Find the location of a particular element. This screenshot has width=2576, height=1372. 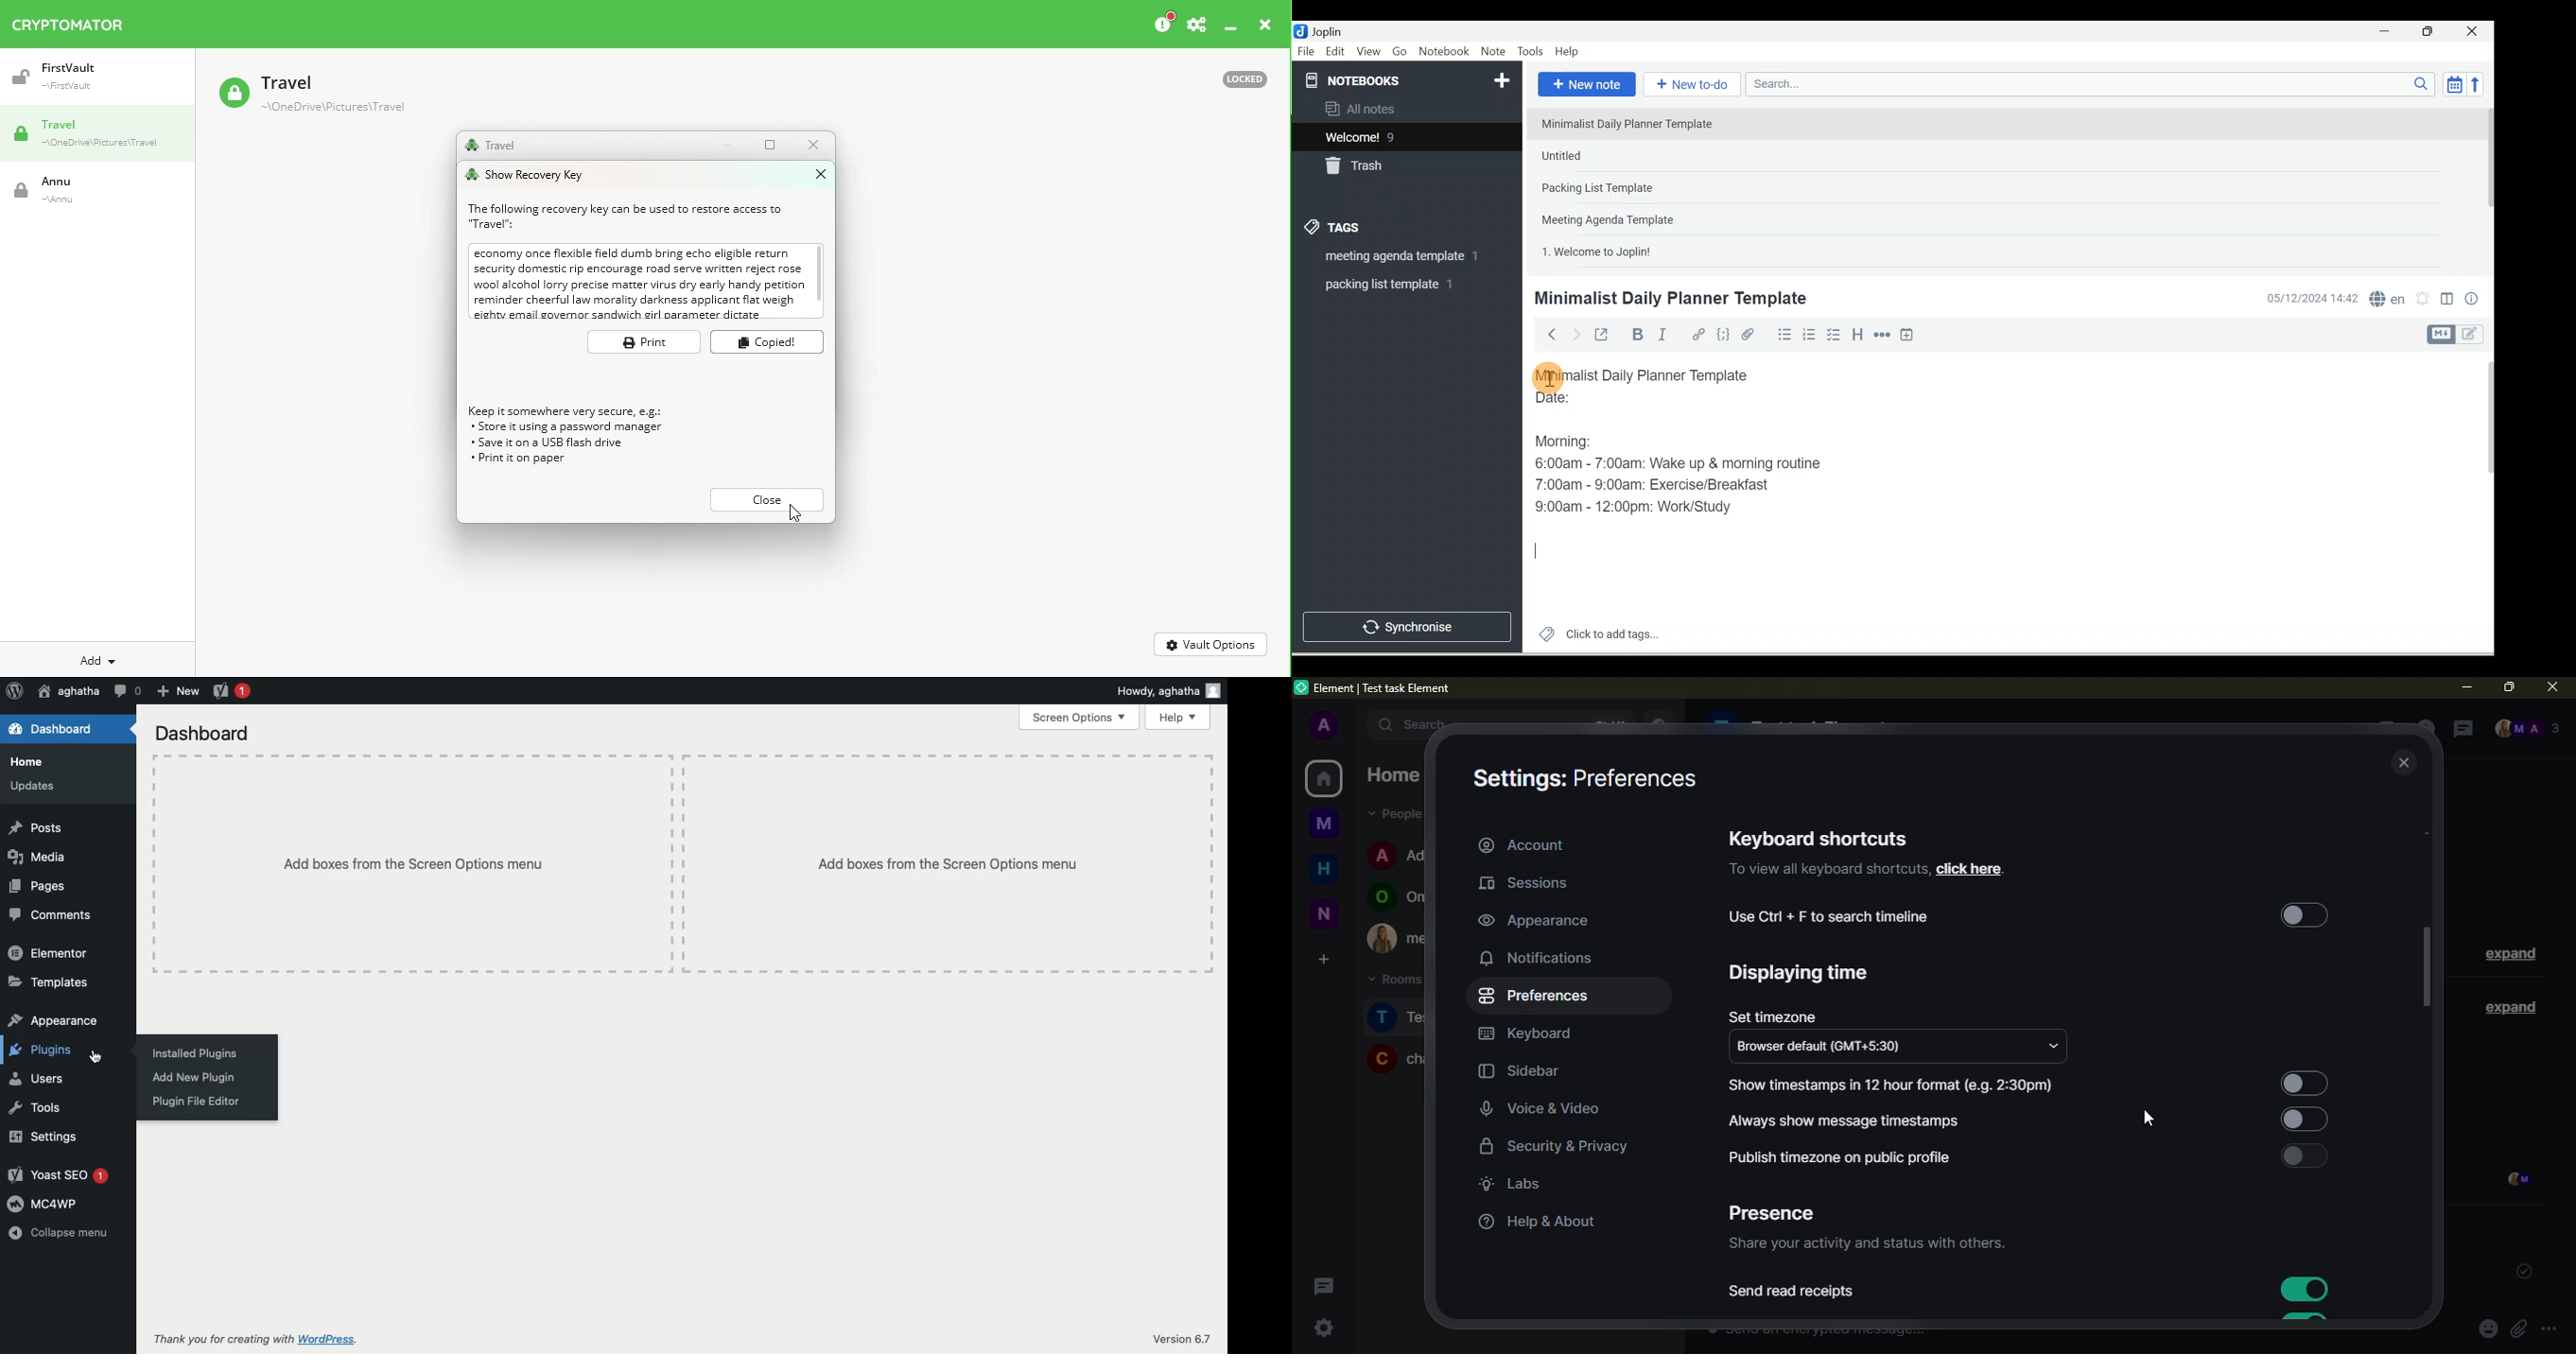

Toggle editor layout is located at coordinates (2460, 335).